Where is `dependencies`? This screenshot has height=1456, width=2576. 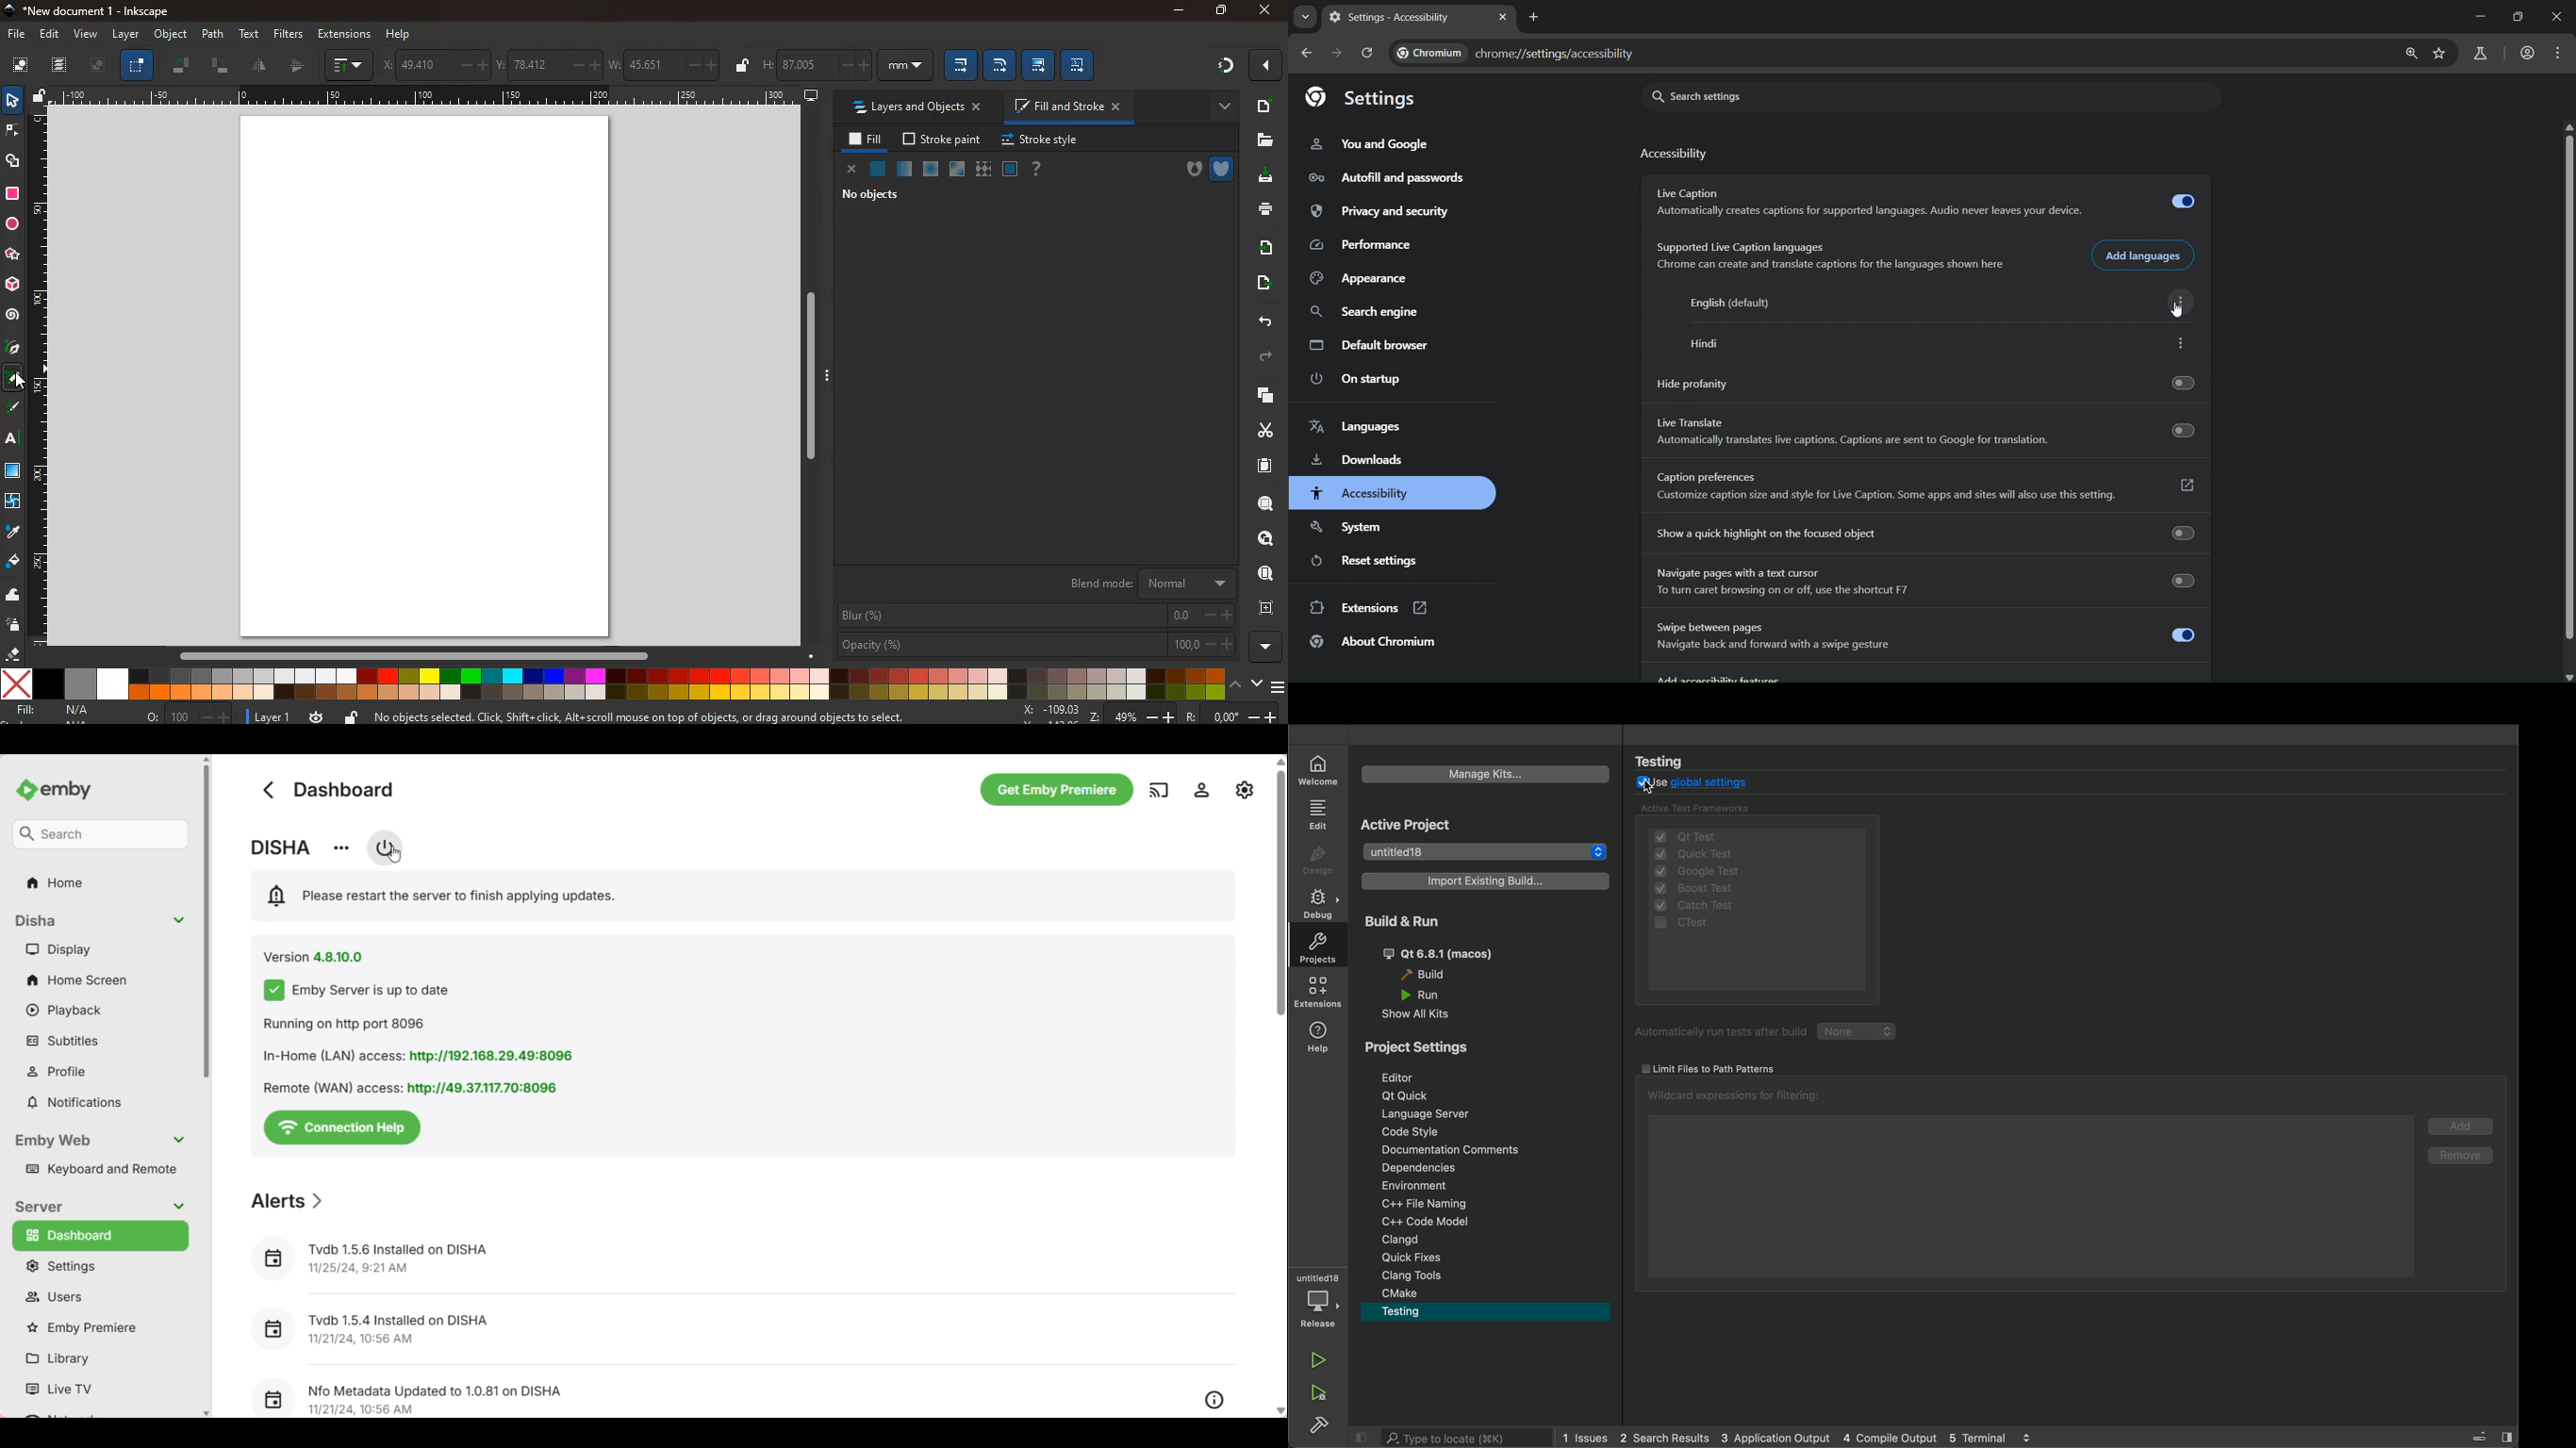
dependencies is located at coordinates (1488, 1170).